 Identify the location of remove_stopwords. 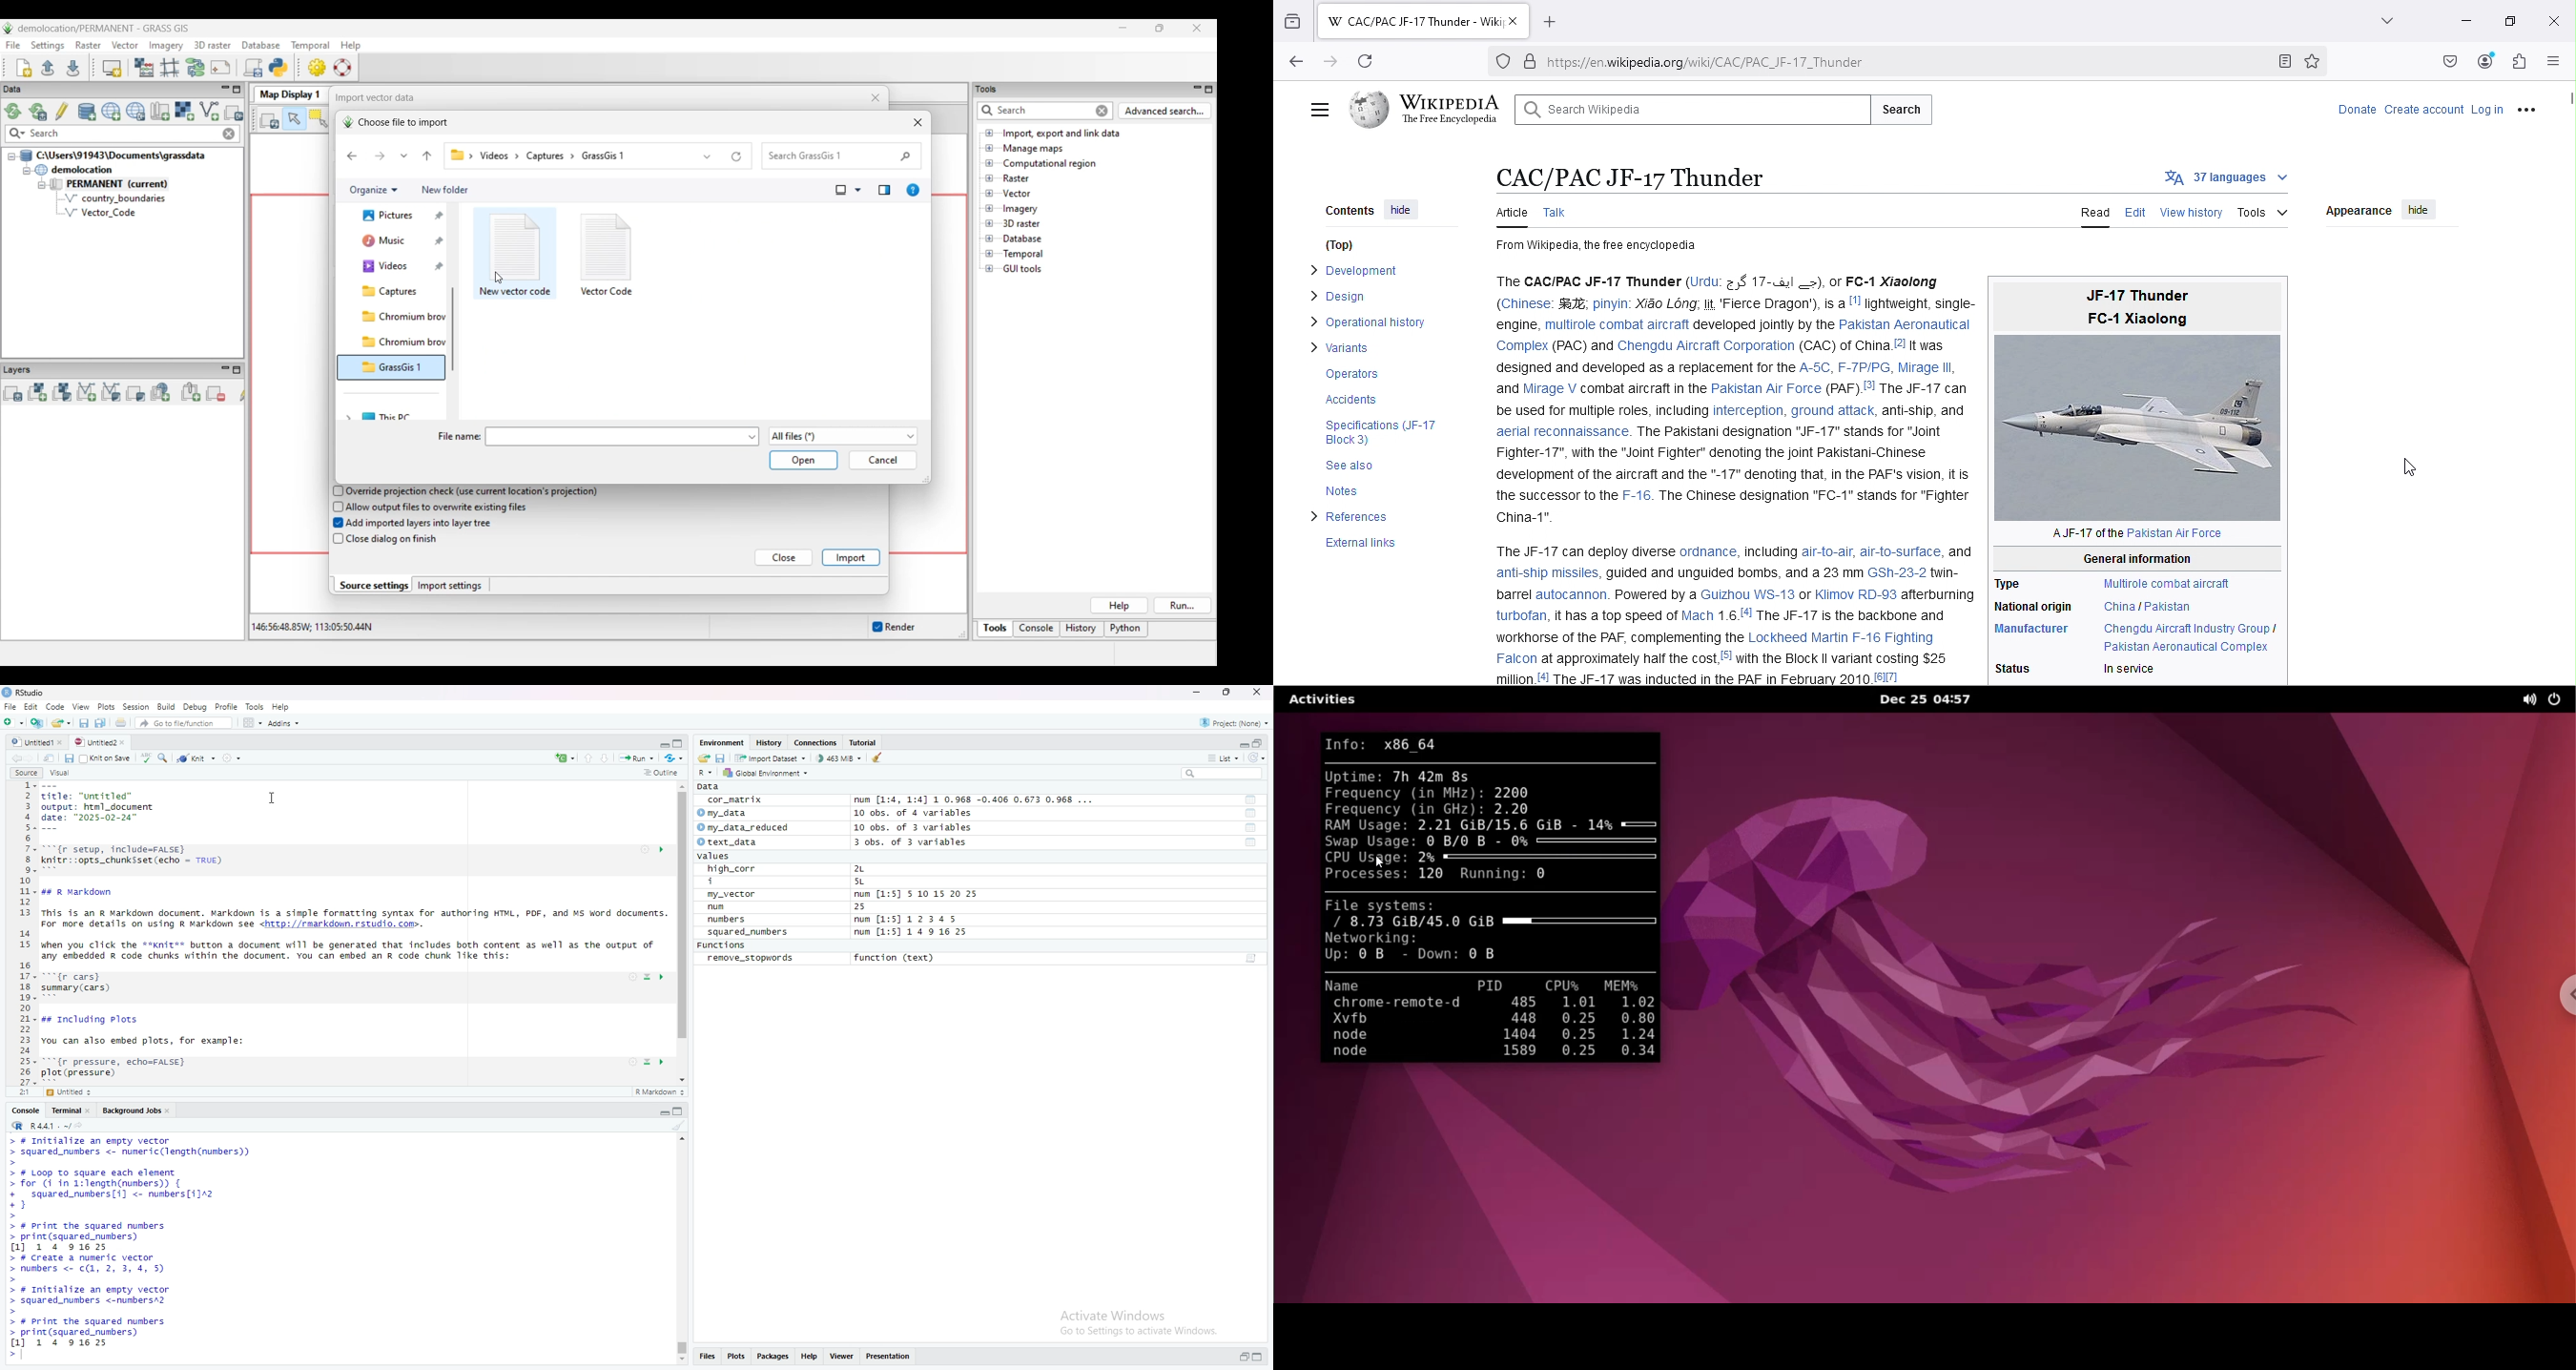
(752, 958).